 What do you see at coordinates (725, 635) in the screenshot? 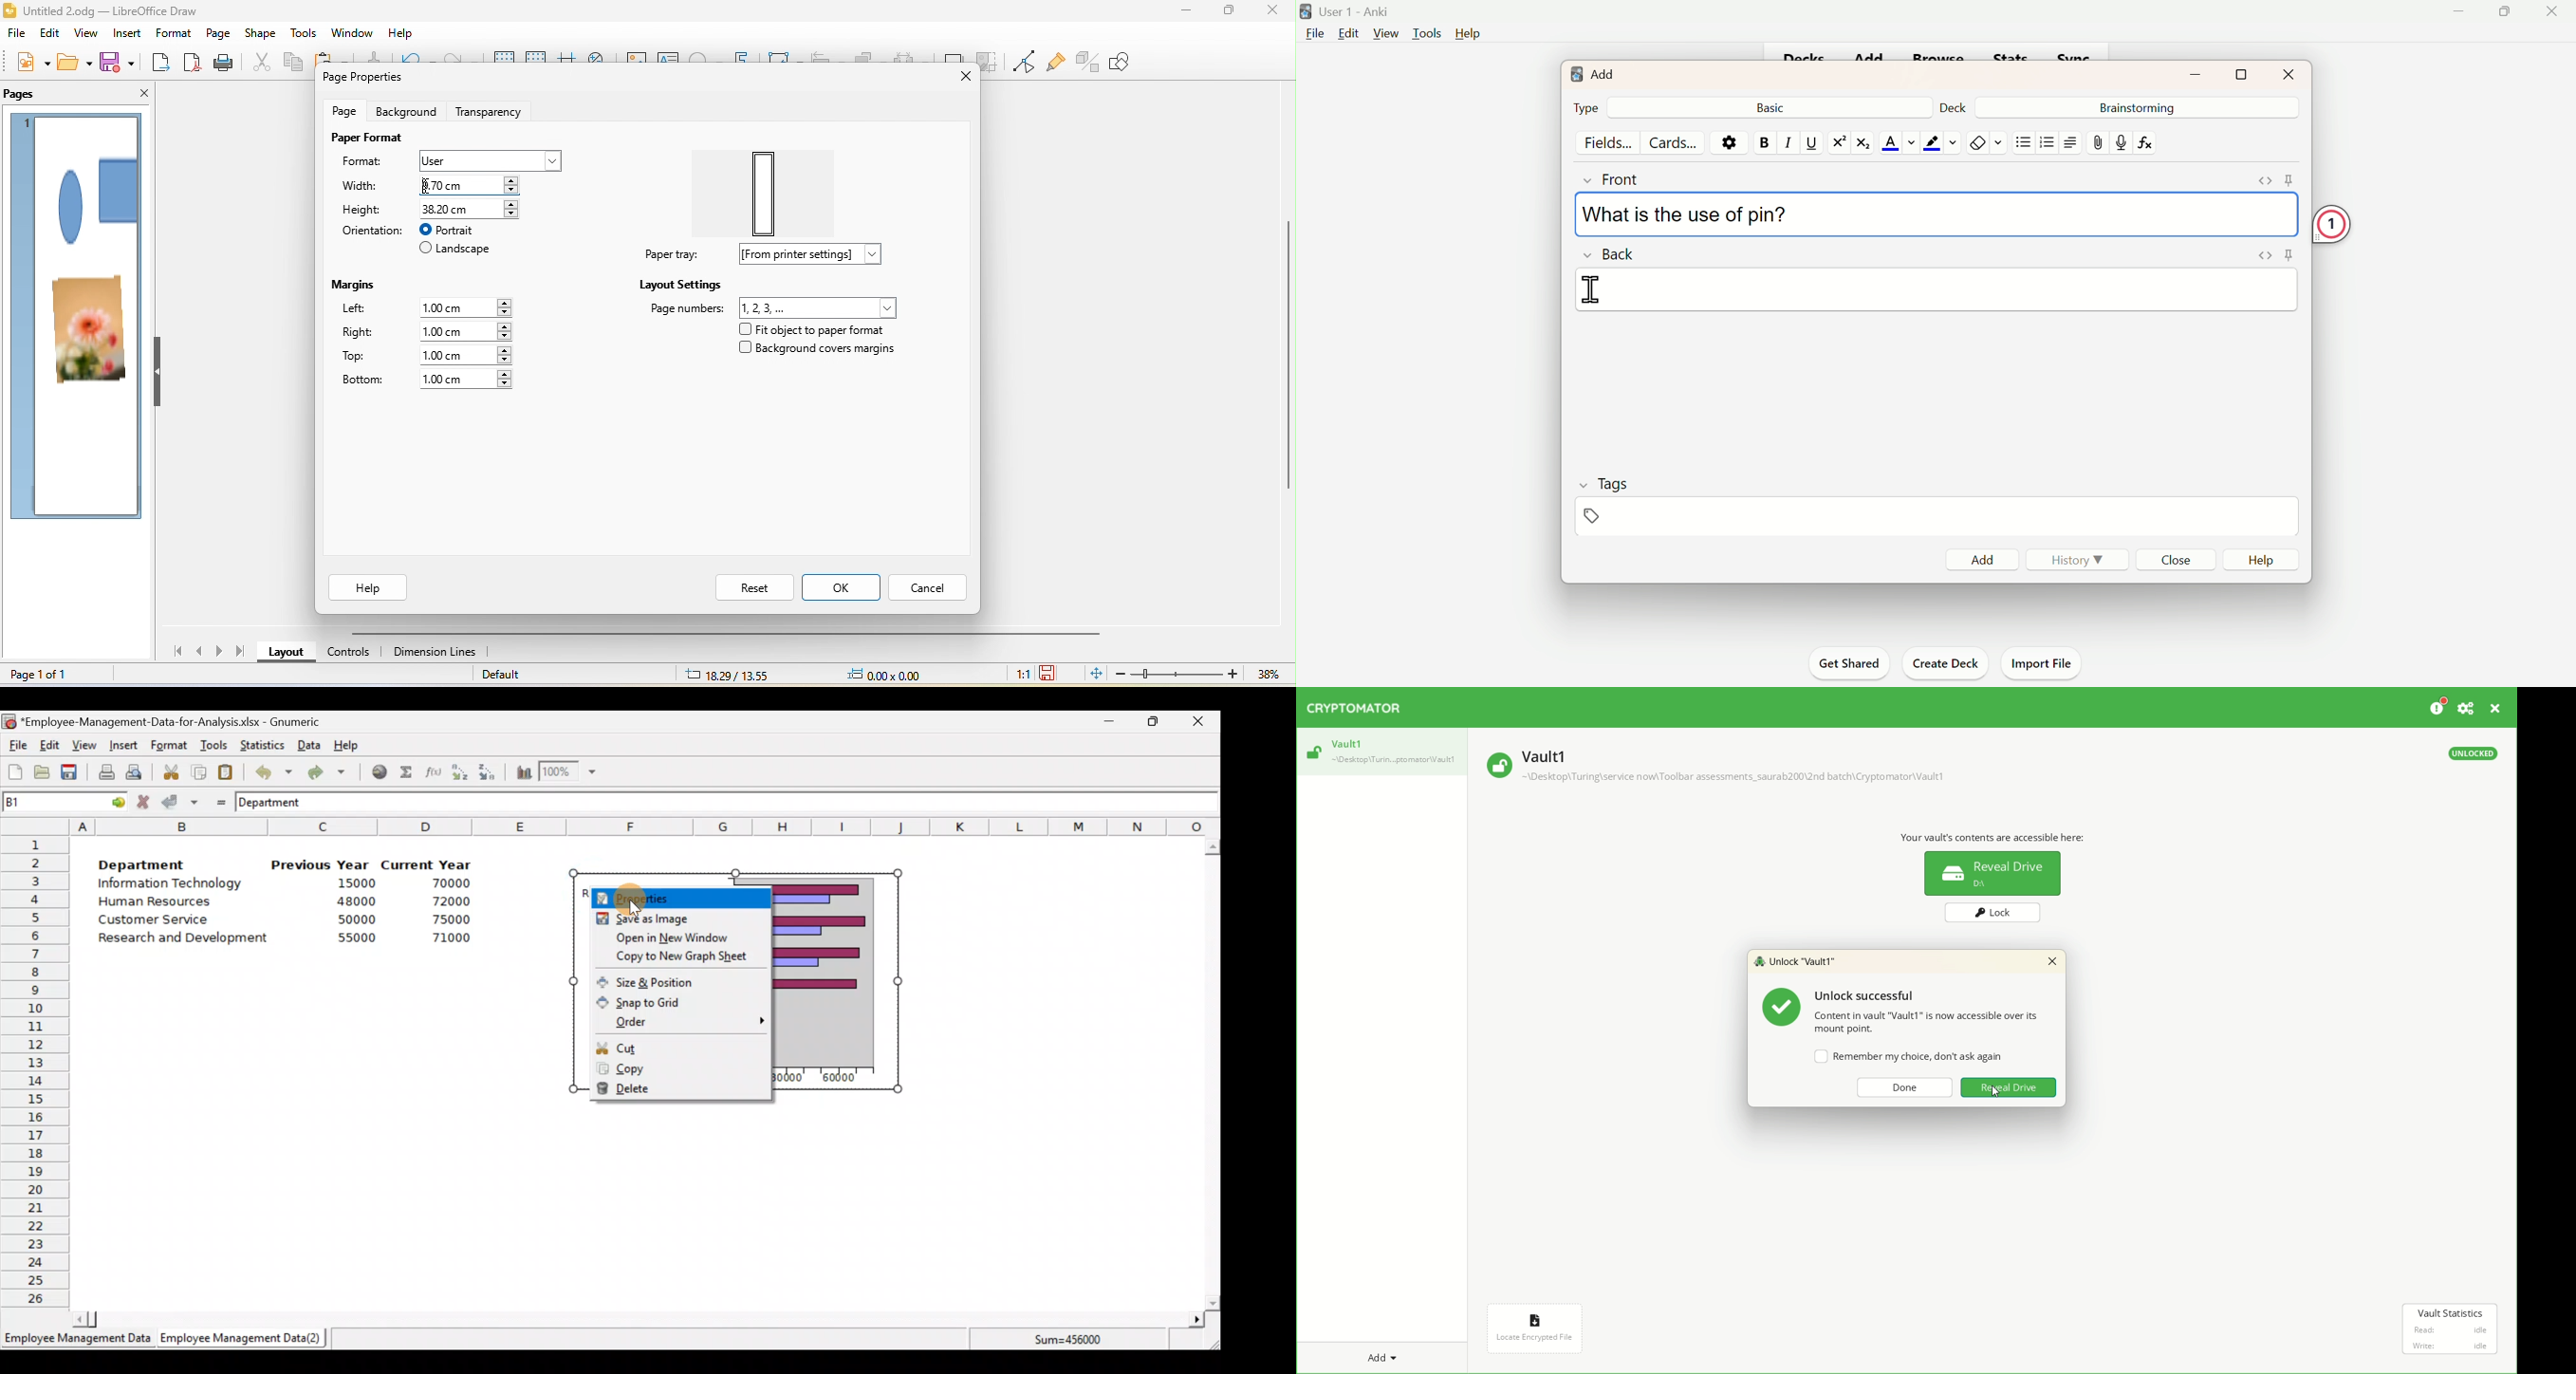
I see `horizontal scroll bar` at bounding box center [725, 635].